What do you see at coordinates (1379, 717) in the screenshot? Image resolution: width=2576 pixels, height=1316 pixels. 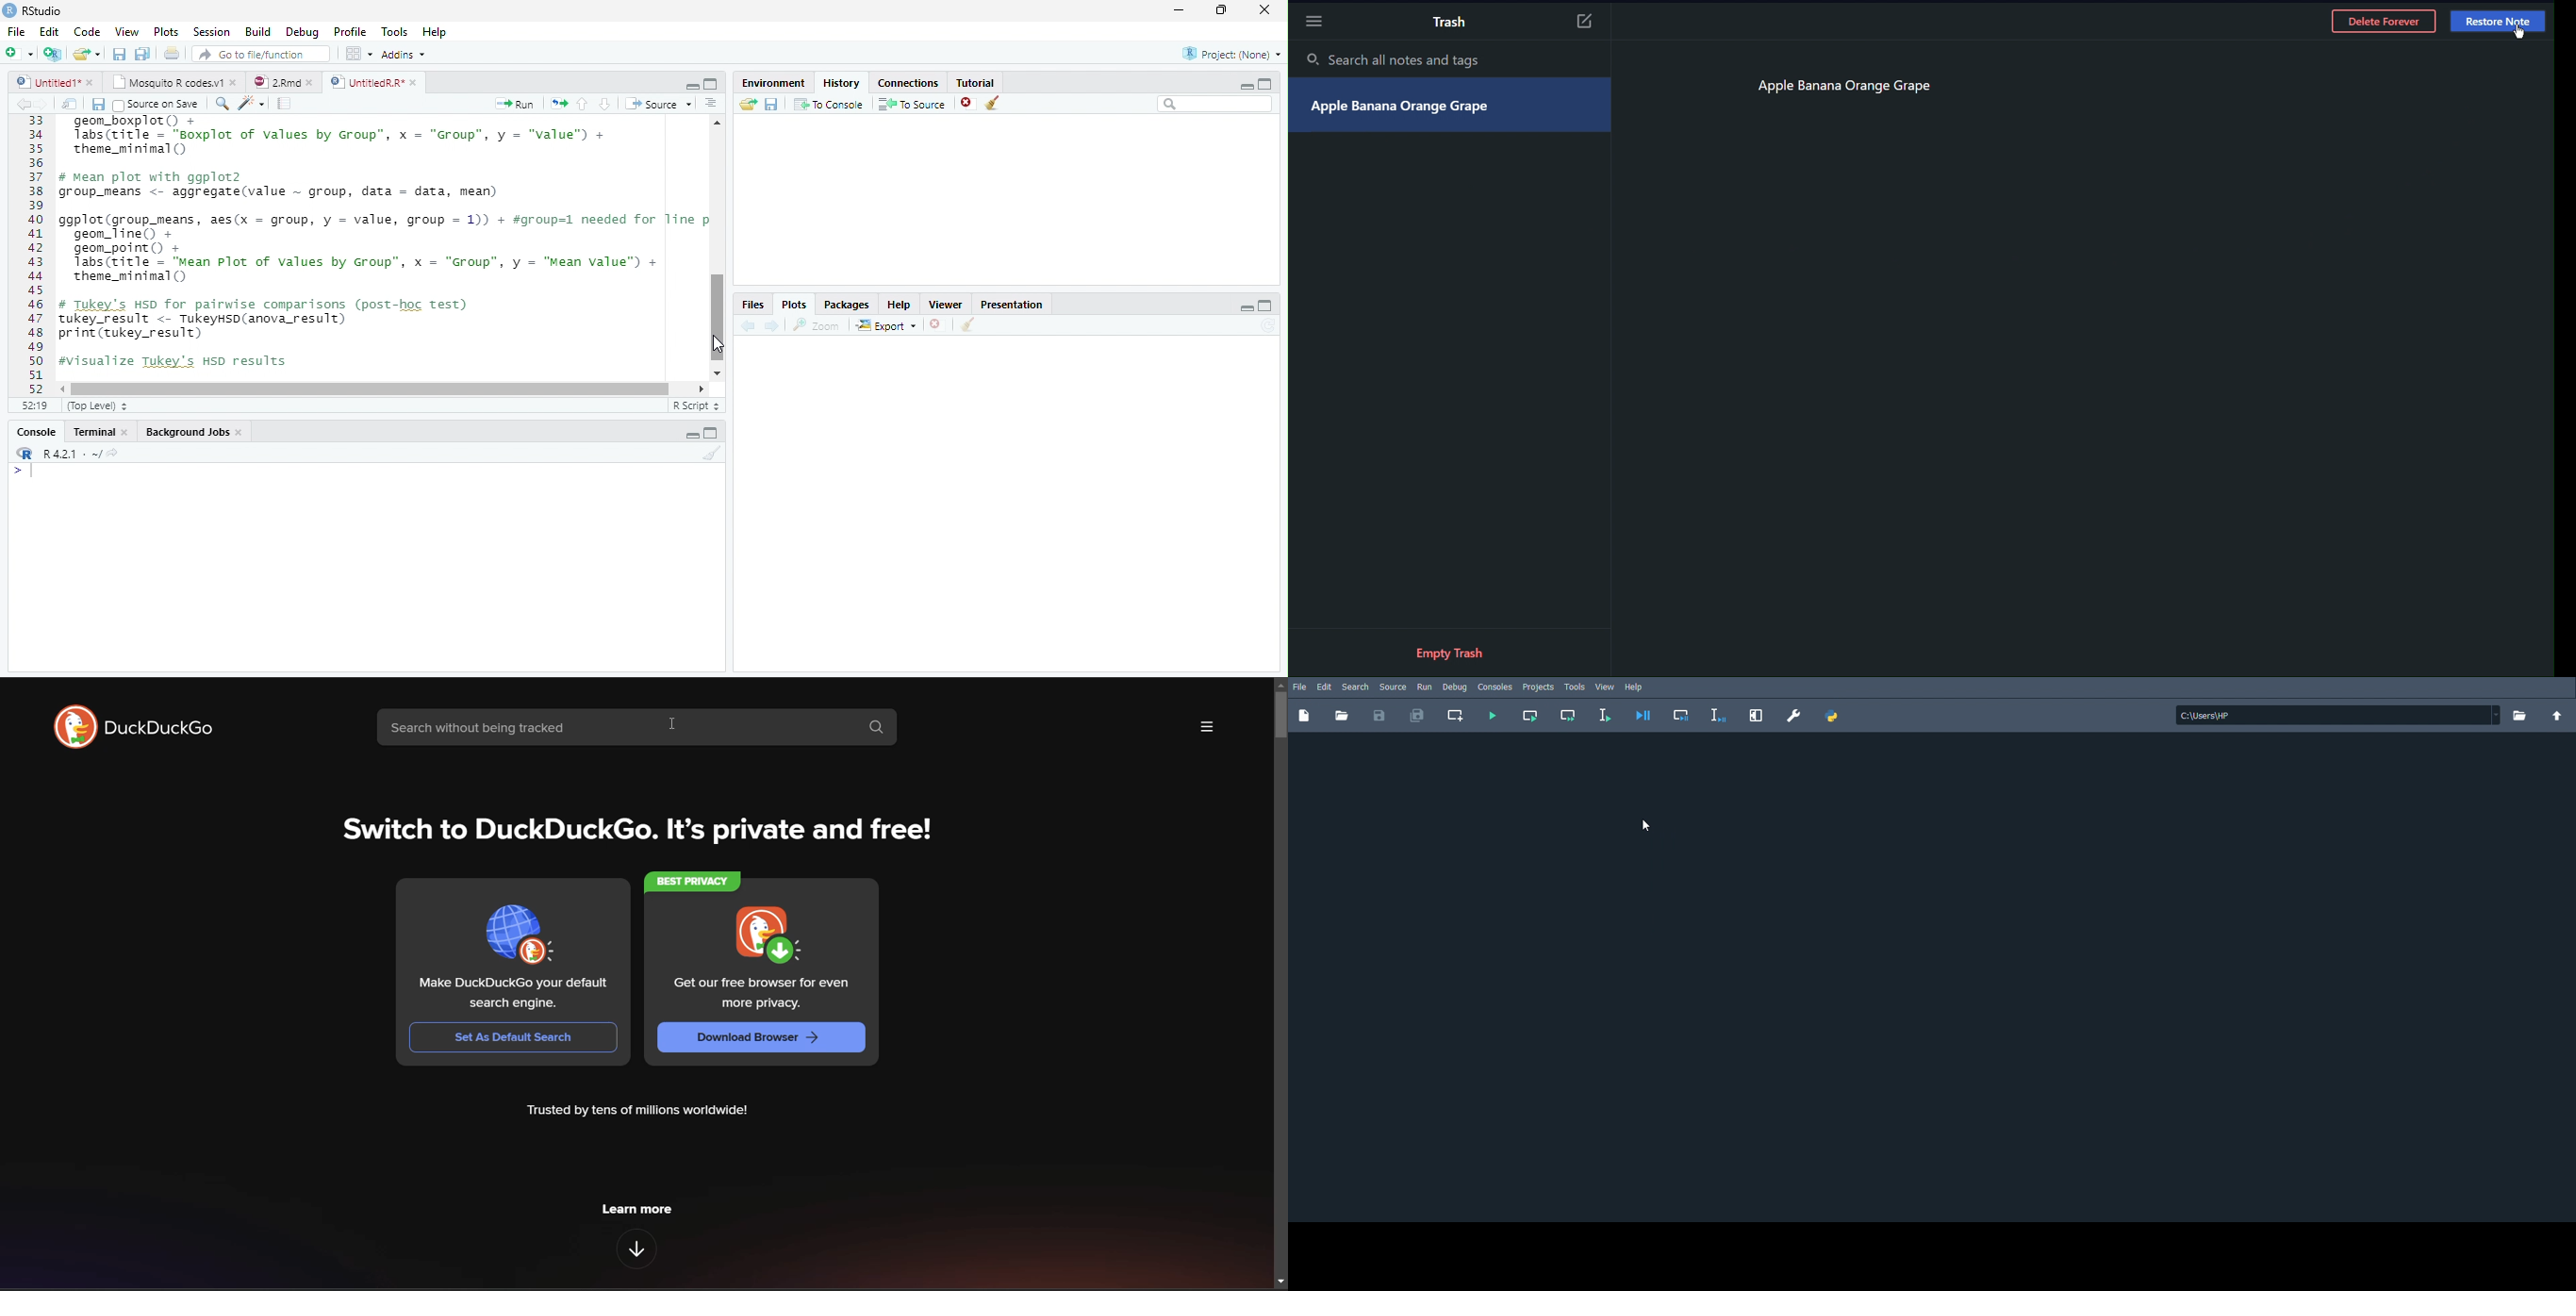 I see `Save file` at bounding box center [1379, 717].